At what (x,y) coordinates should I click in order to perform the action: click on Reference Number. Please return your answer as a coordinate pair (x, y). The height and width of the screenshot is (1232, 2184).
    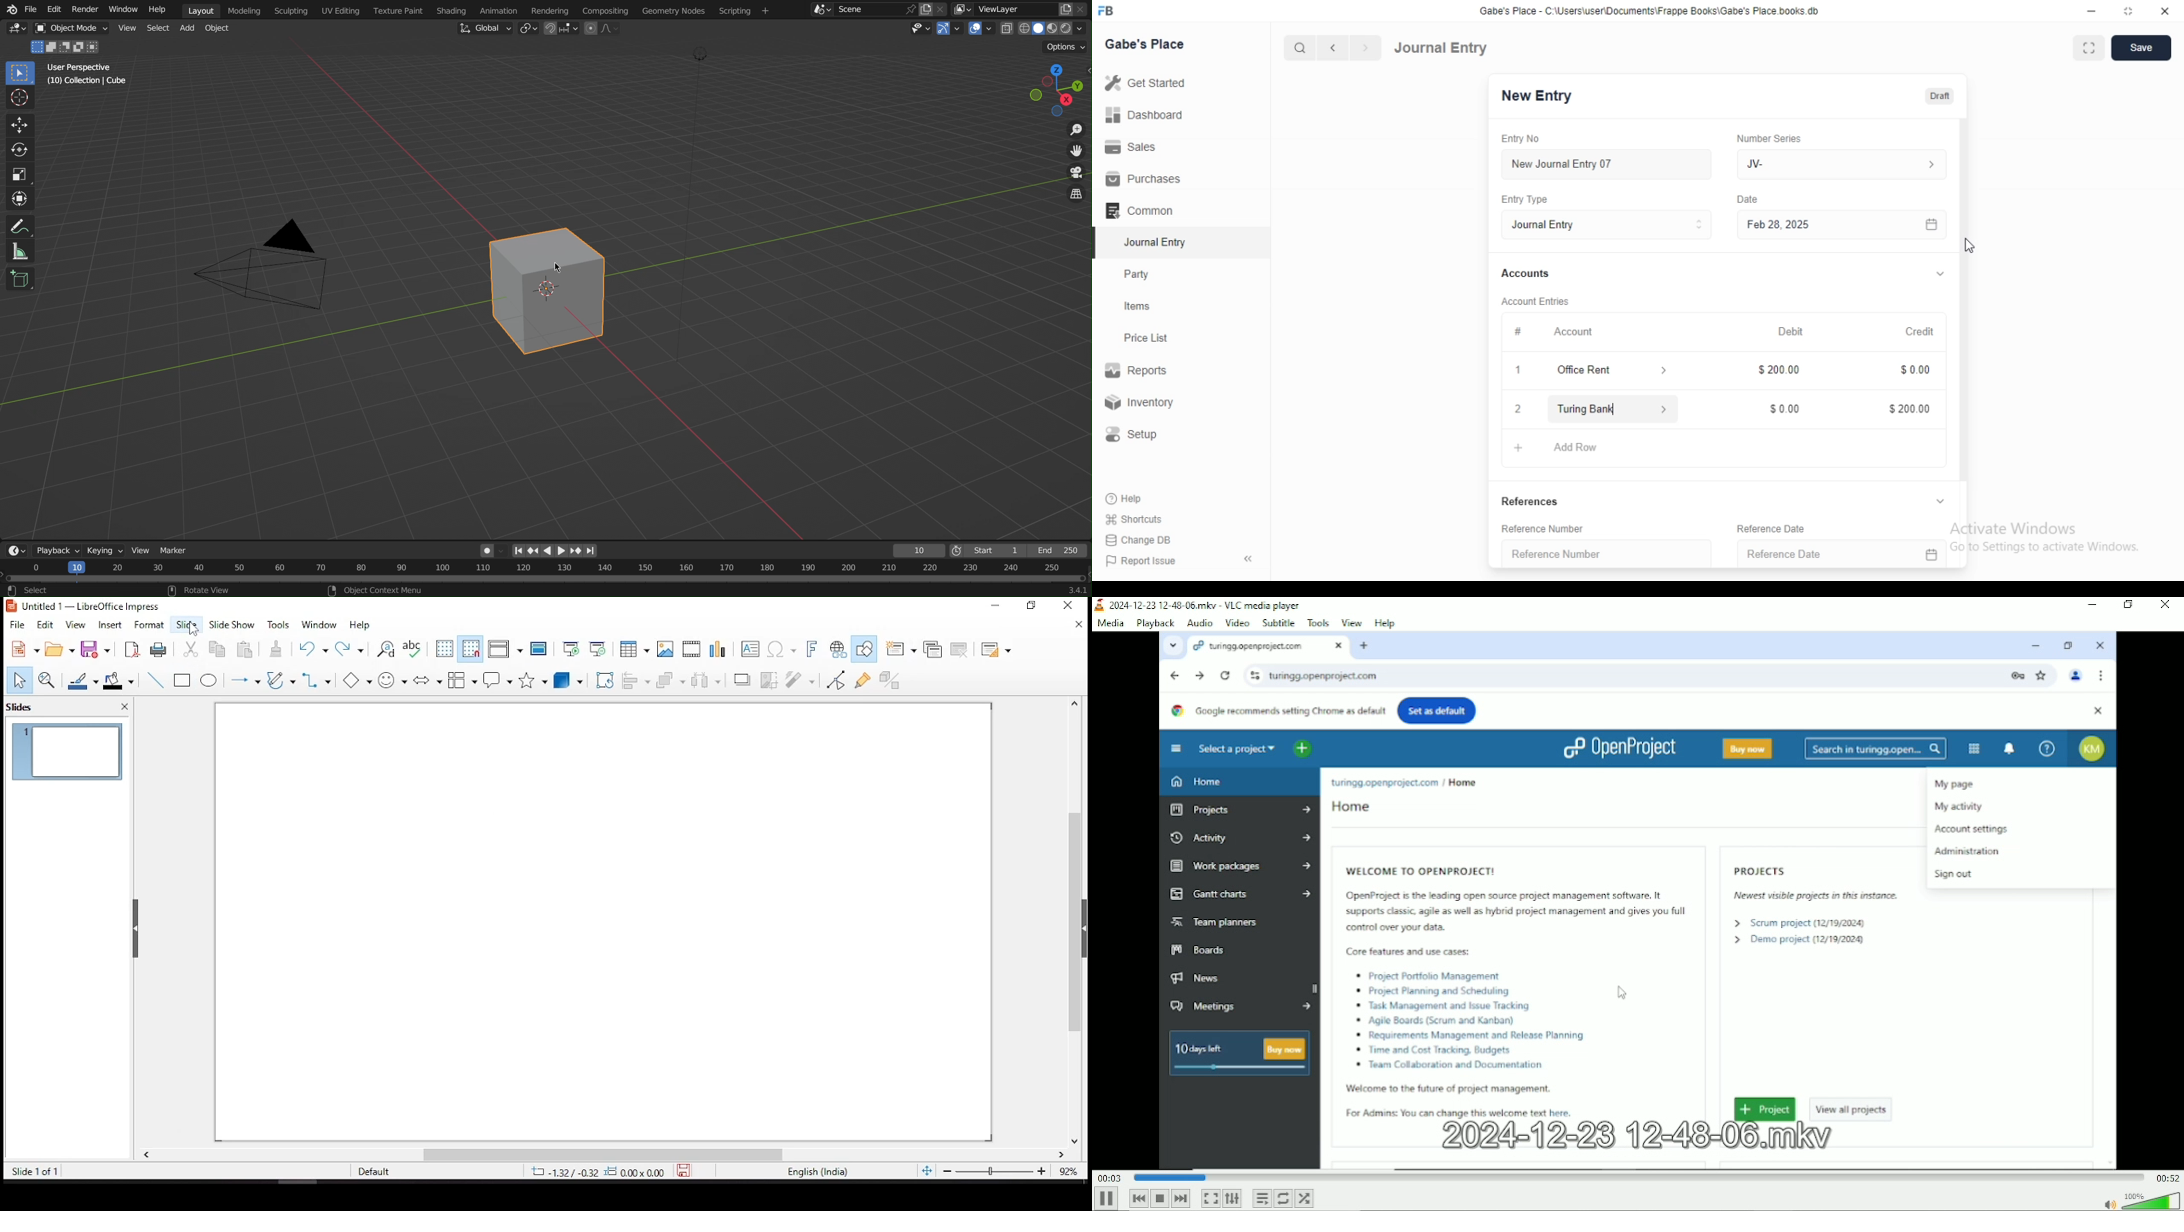
    Looking at the image, I should click on (1552, 528).